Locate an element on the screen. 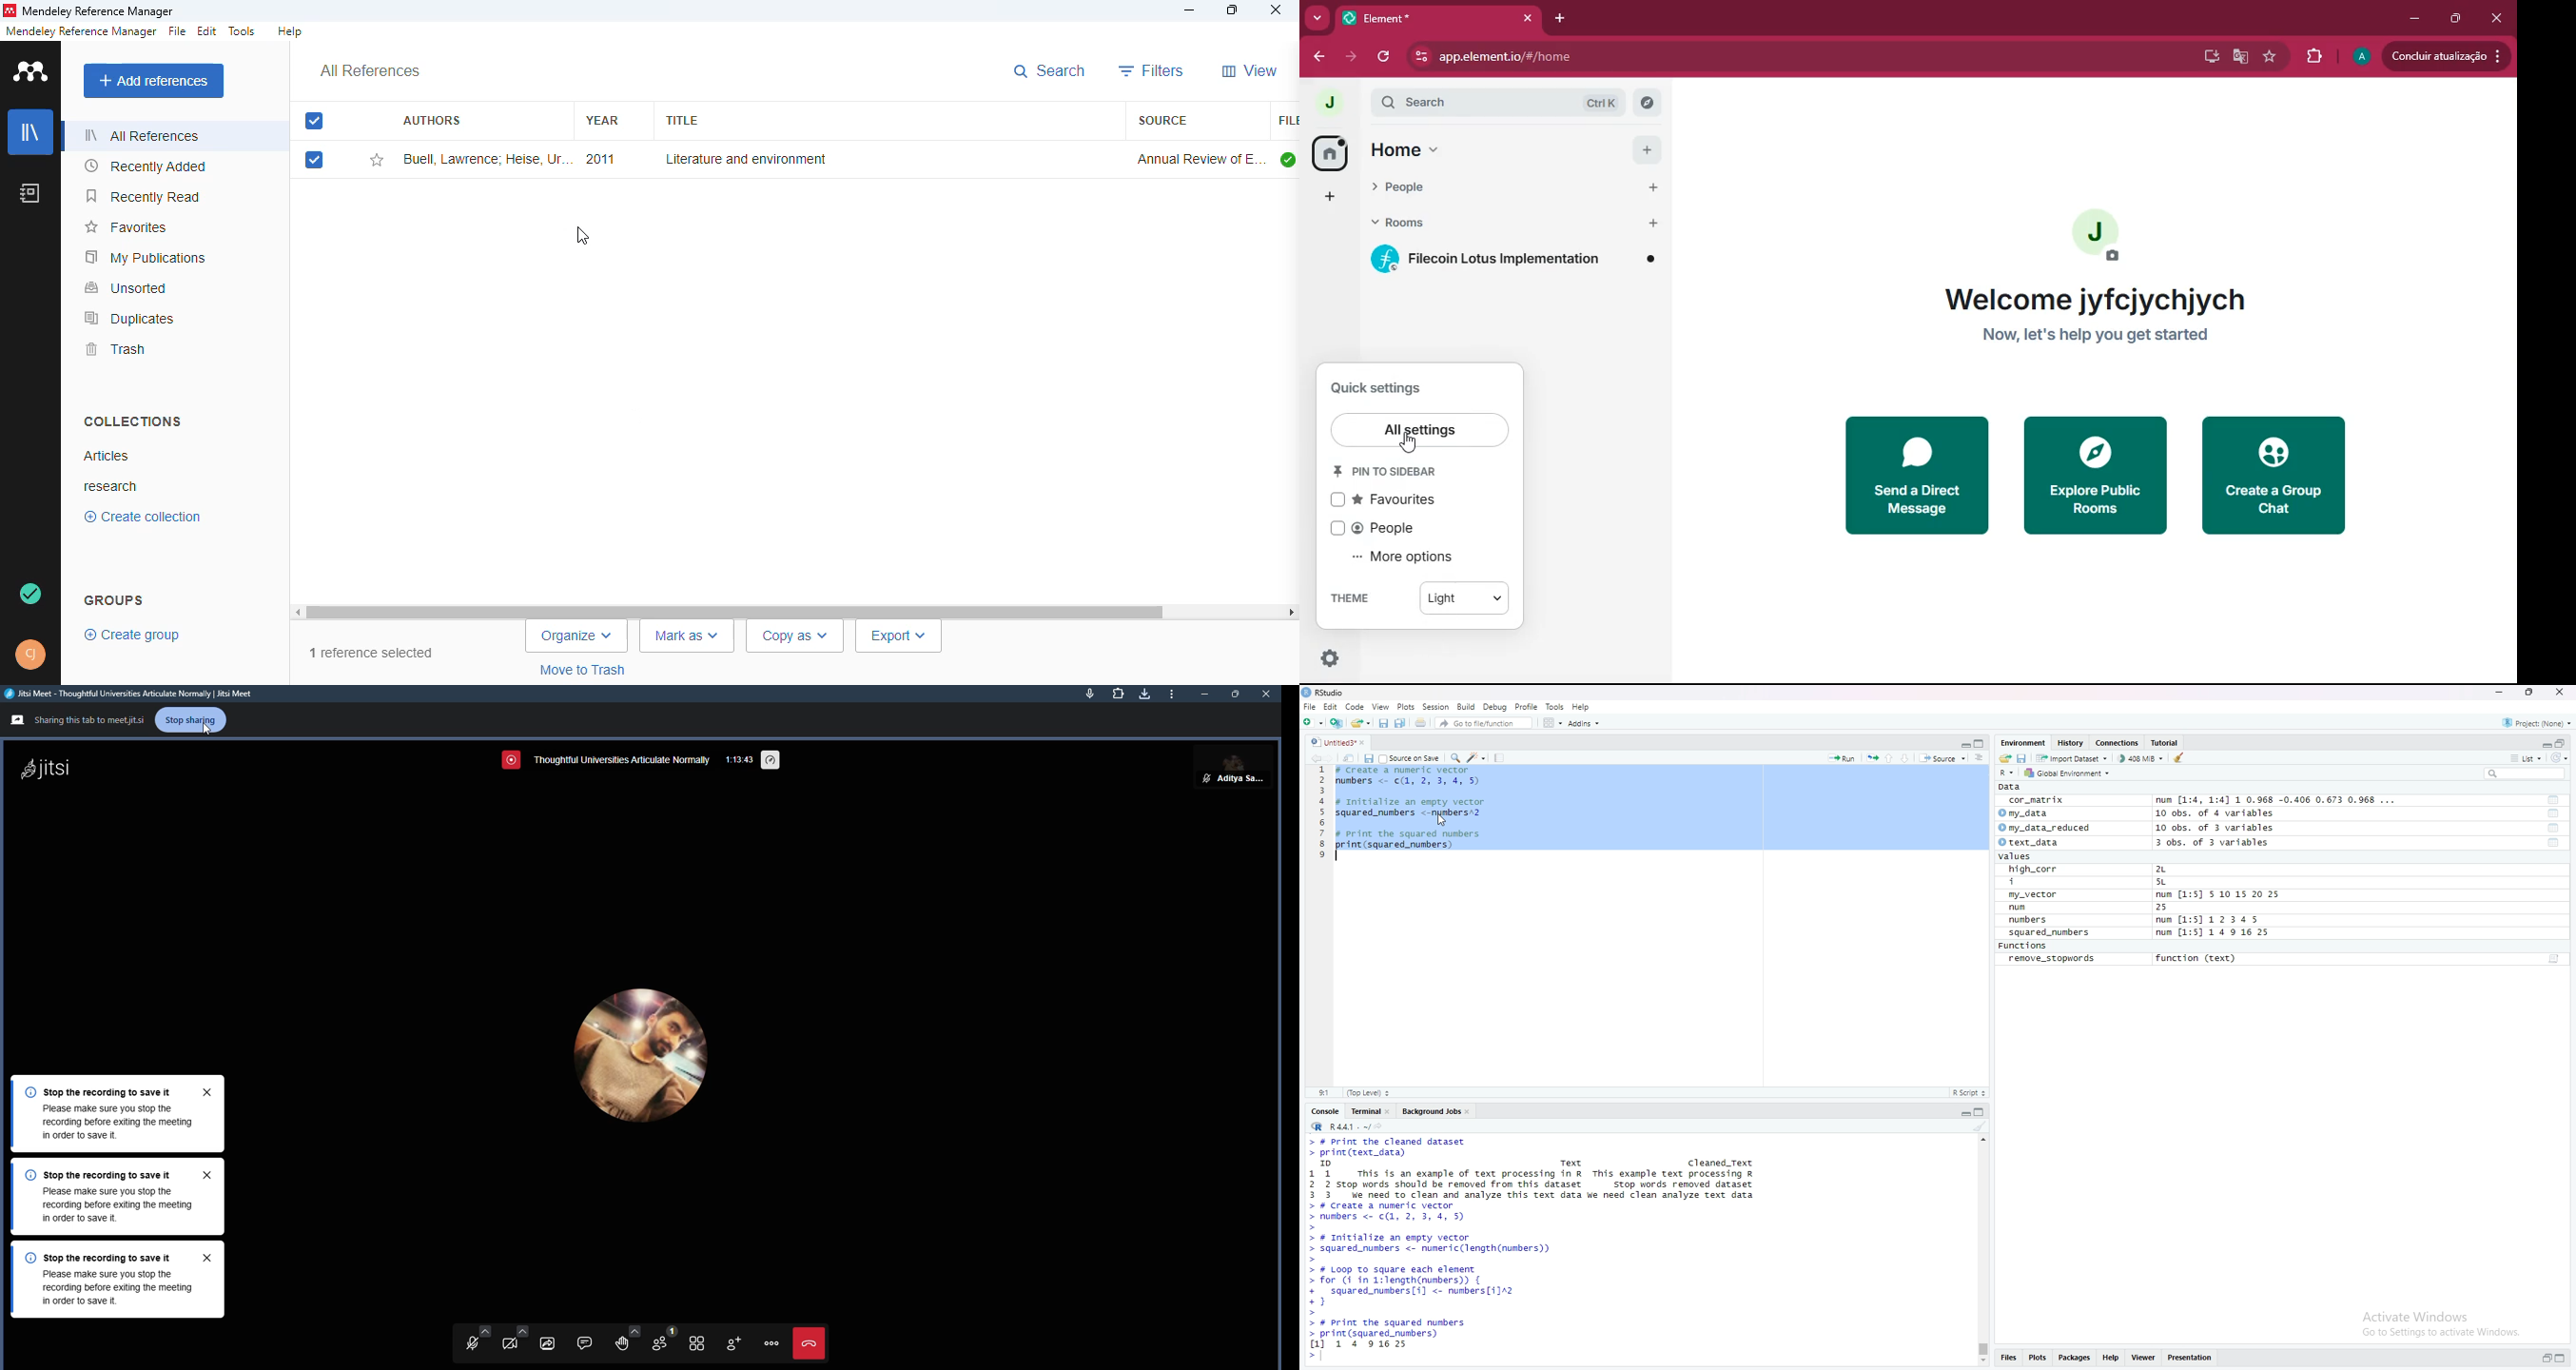 The image size is (2576, 1372). save is located at coordinates (1368, 757).